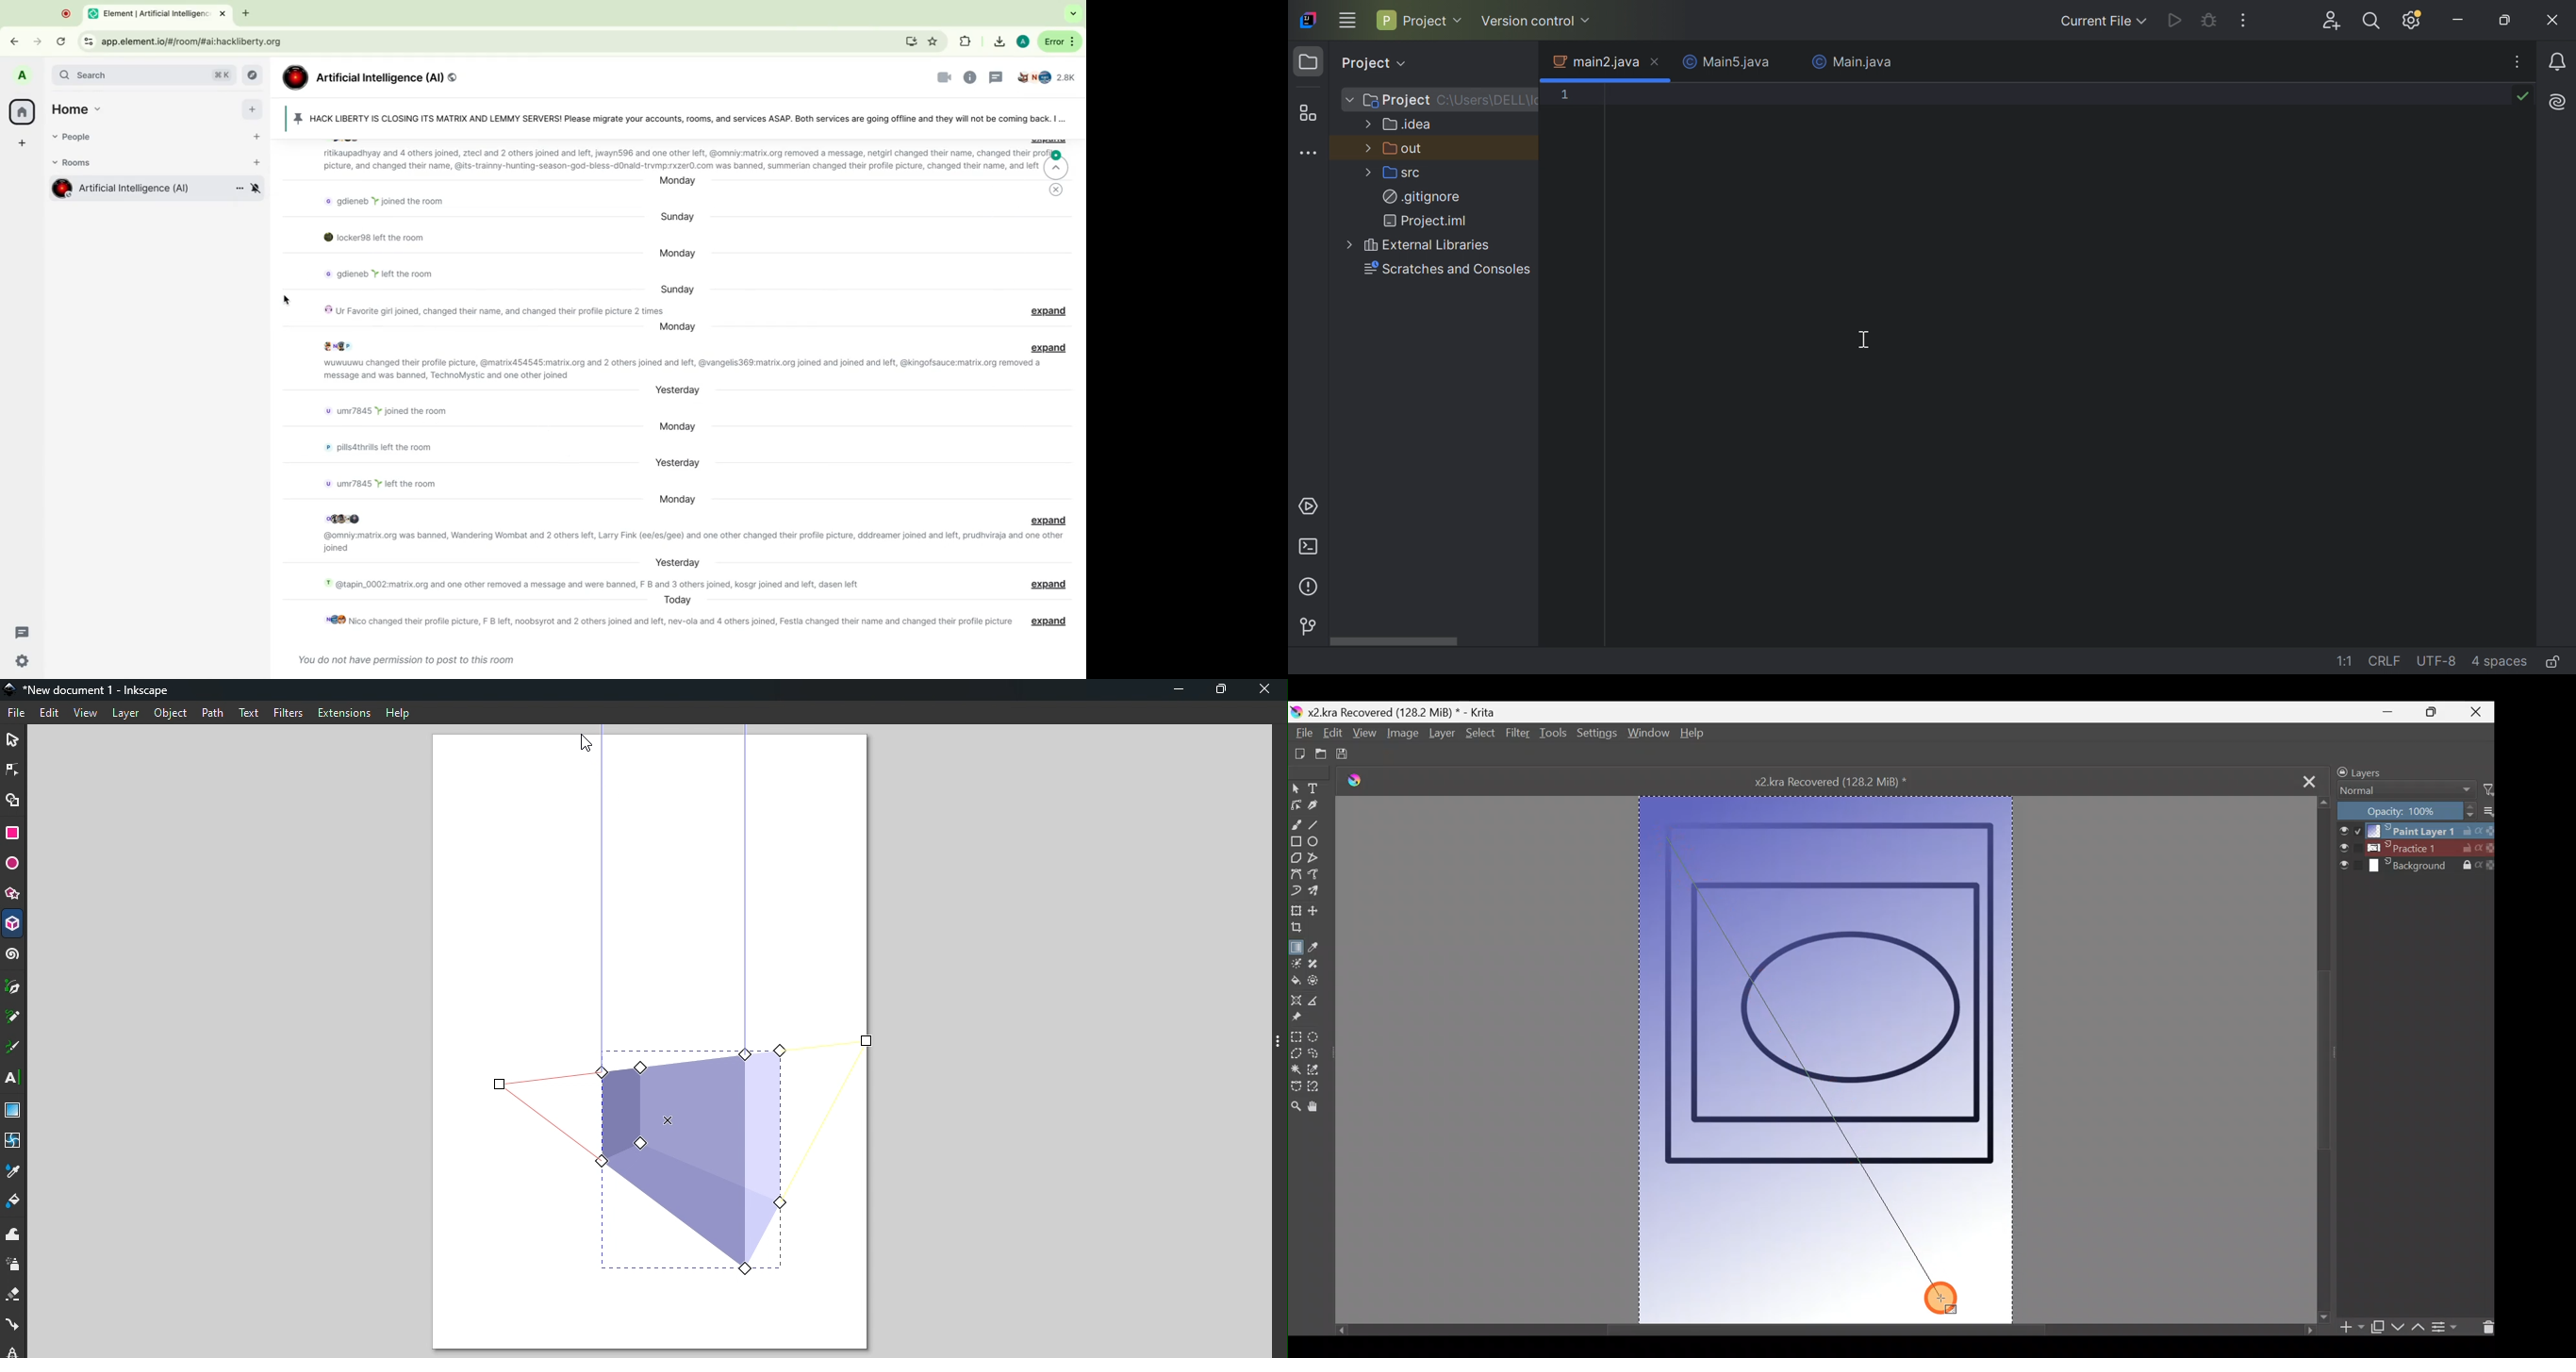 Image resolution: width=2576 pixels, height=1372 pixels. What do you see at coordinates (1318, 878) in the screenshot?
I see `Freehand path tool` at bounding box center [1318, 878].